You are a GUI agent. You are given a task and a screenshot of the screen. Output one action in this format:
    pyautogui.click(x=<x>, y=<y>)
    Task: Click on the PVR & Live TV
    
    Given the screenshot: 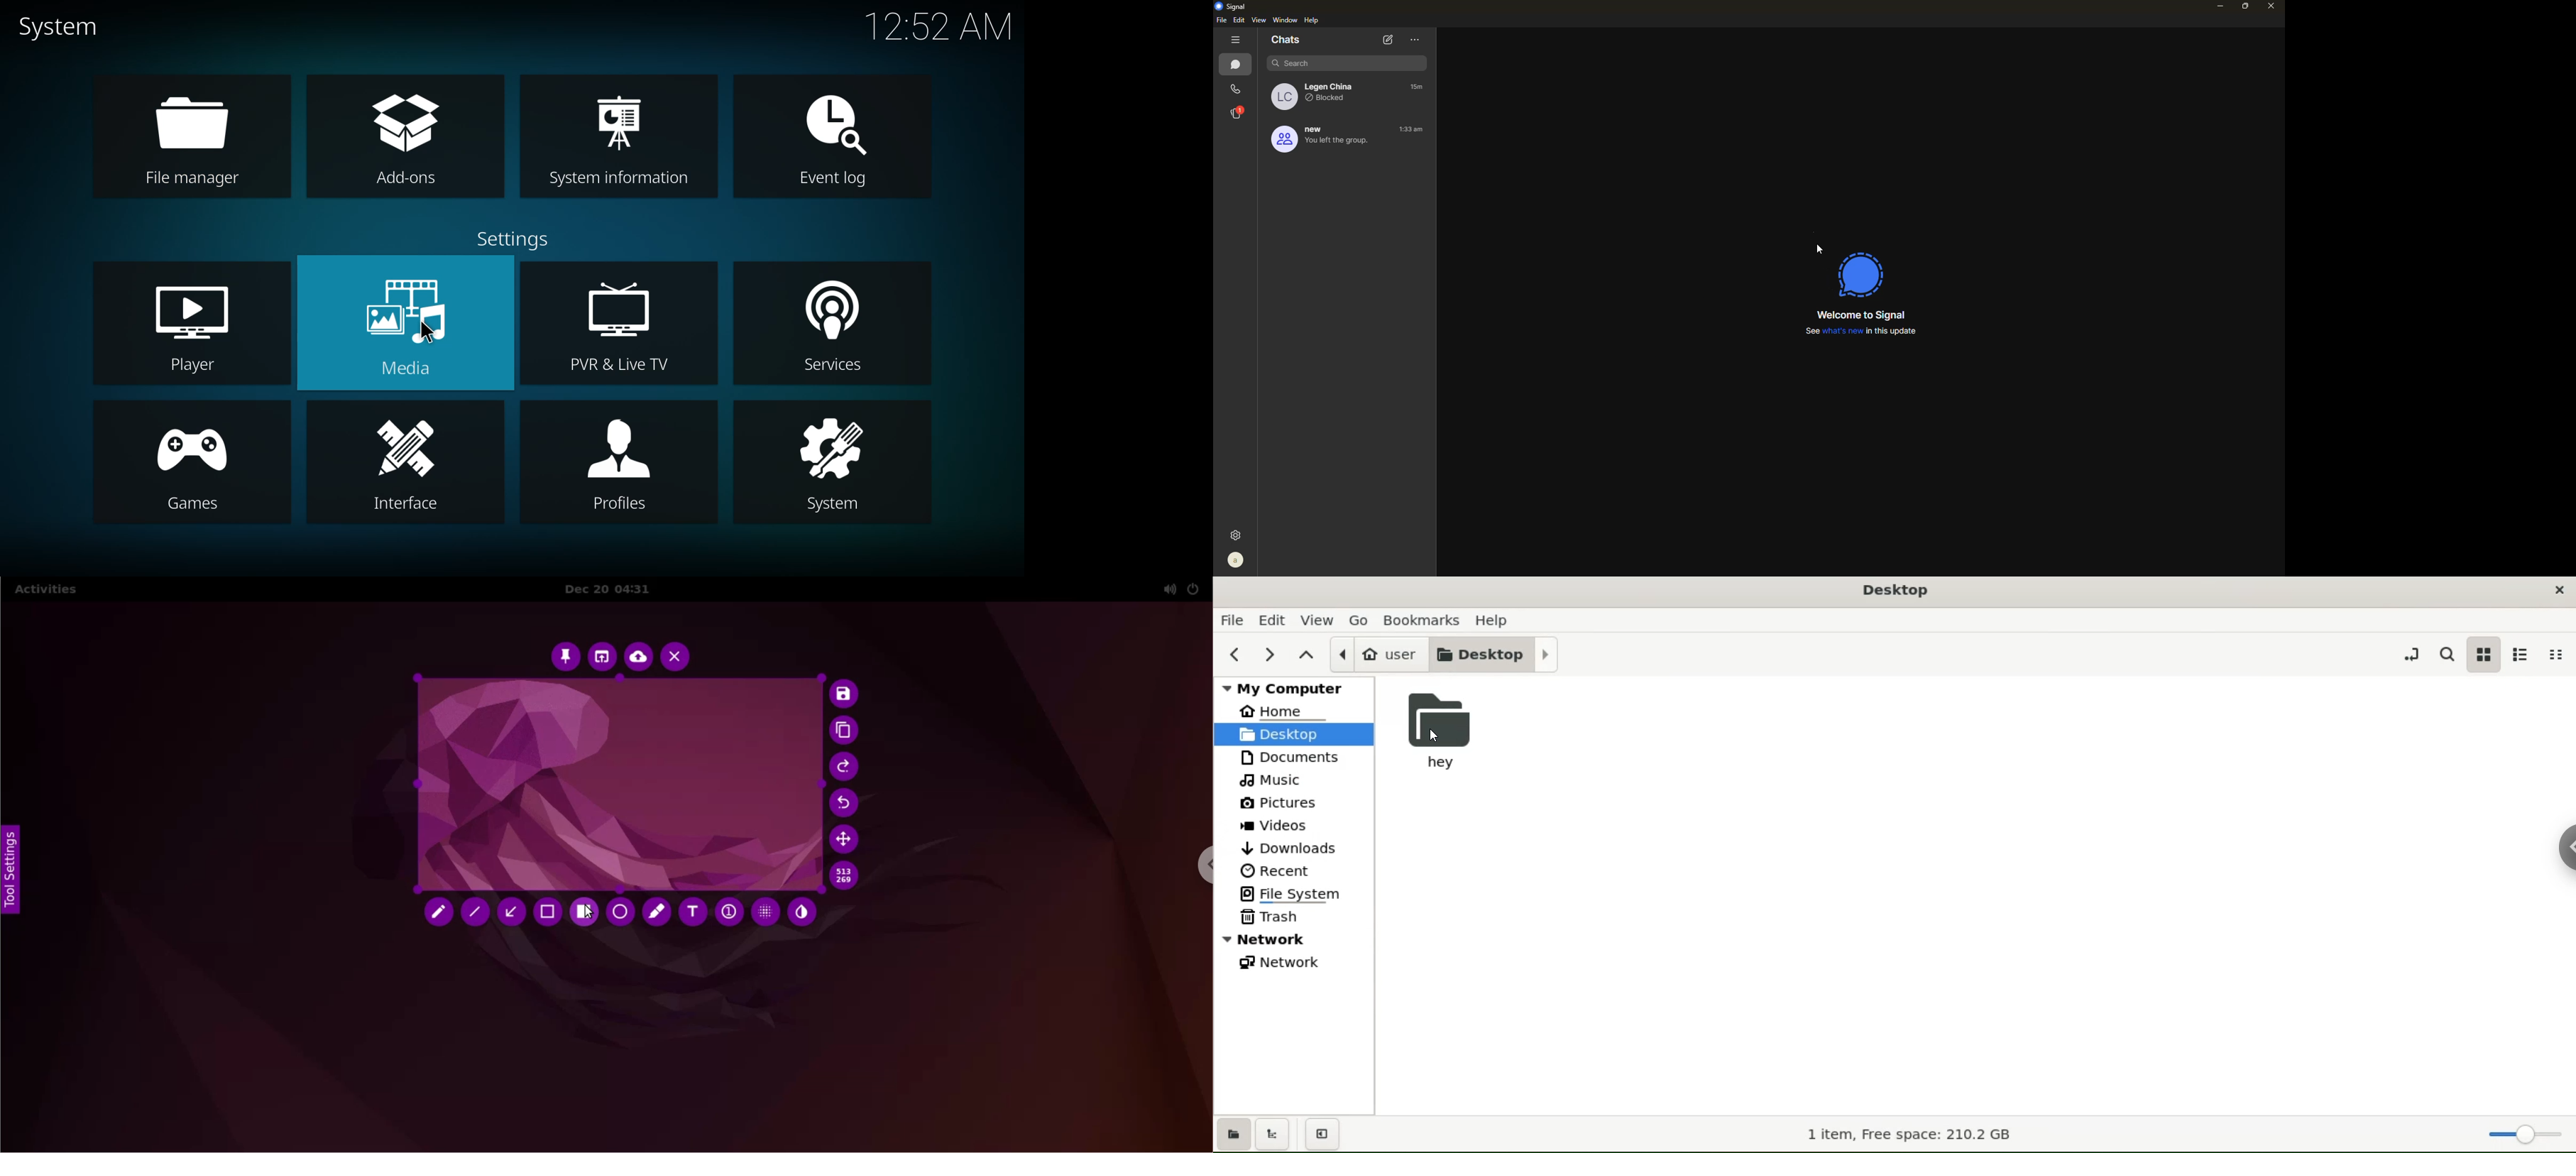 What is the action you would take?
    pyautogui.click(x=609, y=365)
    